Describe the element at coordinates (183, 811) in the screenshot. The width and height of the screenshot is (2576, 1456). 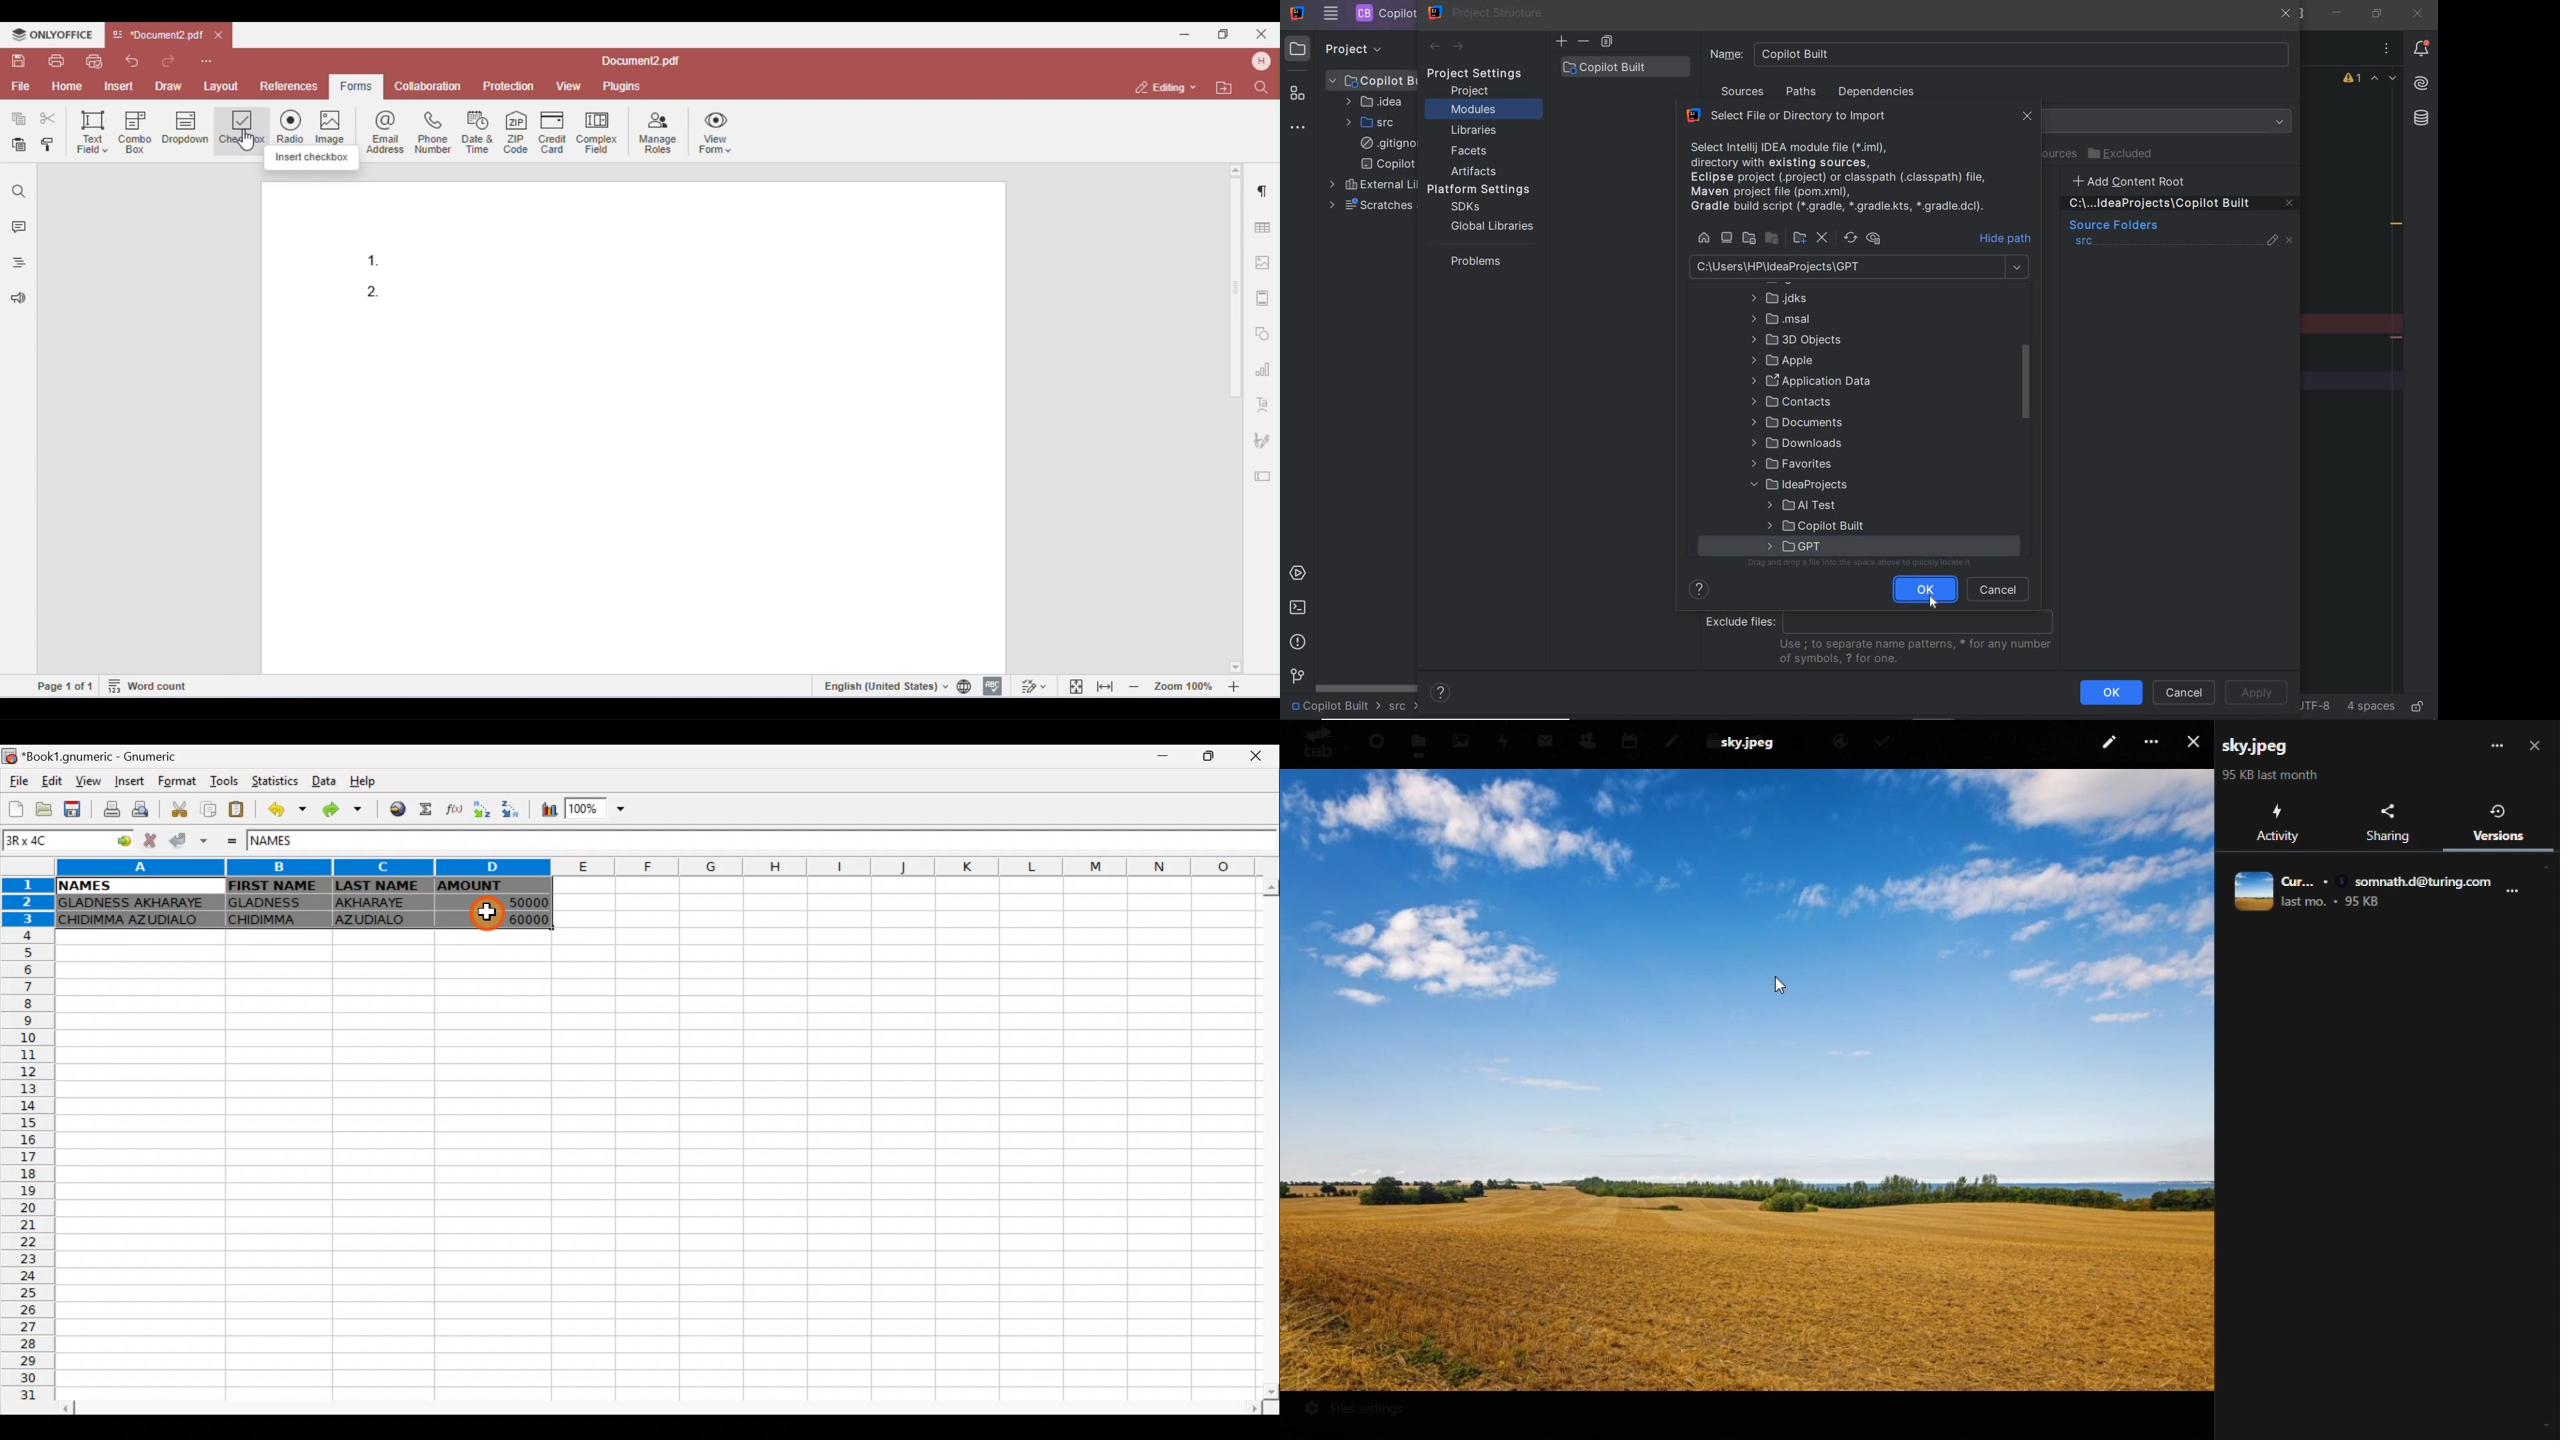
I see `Cut selection` at that location.